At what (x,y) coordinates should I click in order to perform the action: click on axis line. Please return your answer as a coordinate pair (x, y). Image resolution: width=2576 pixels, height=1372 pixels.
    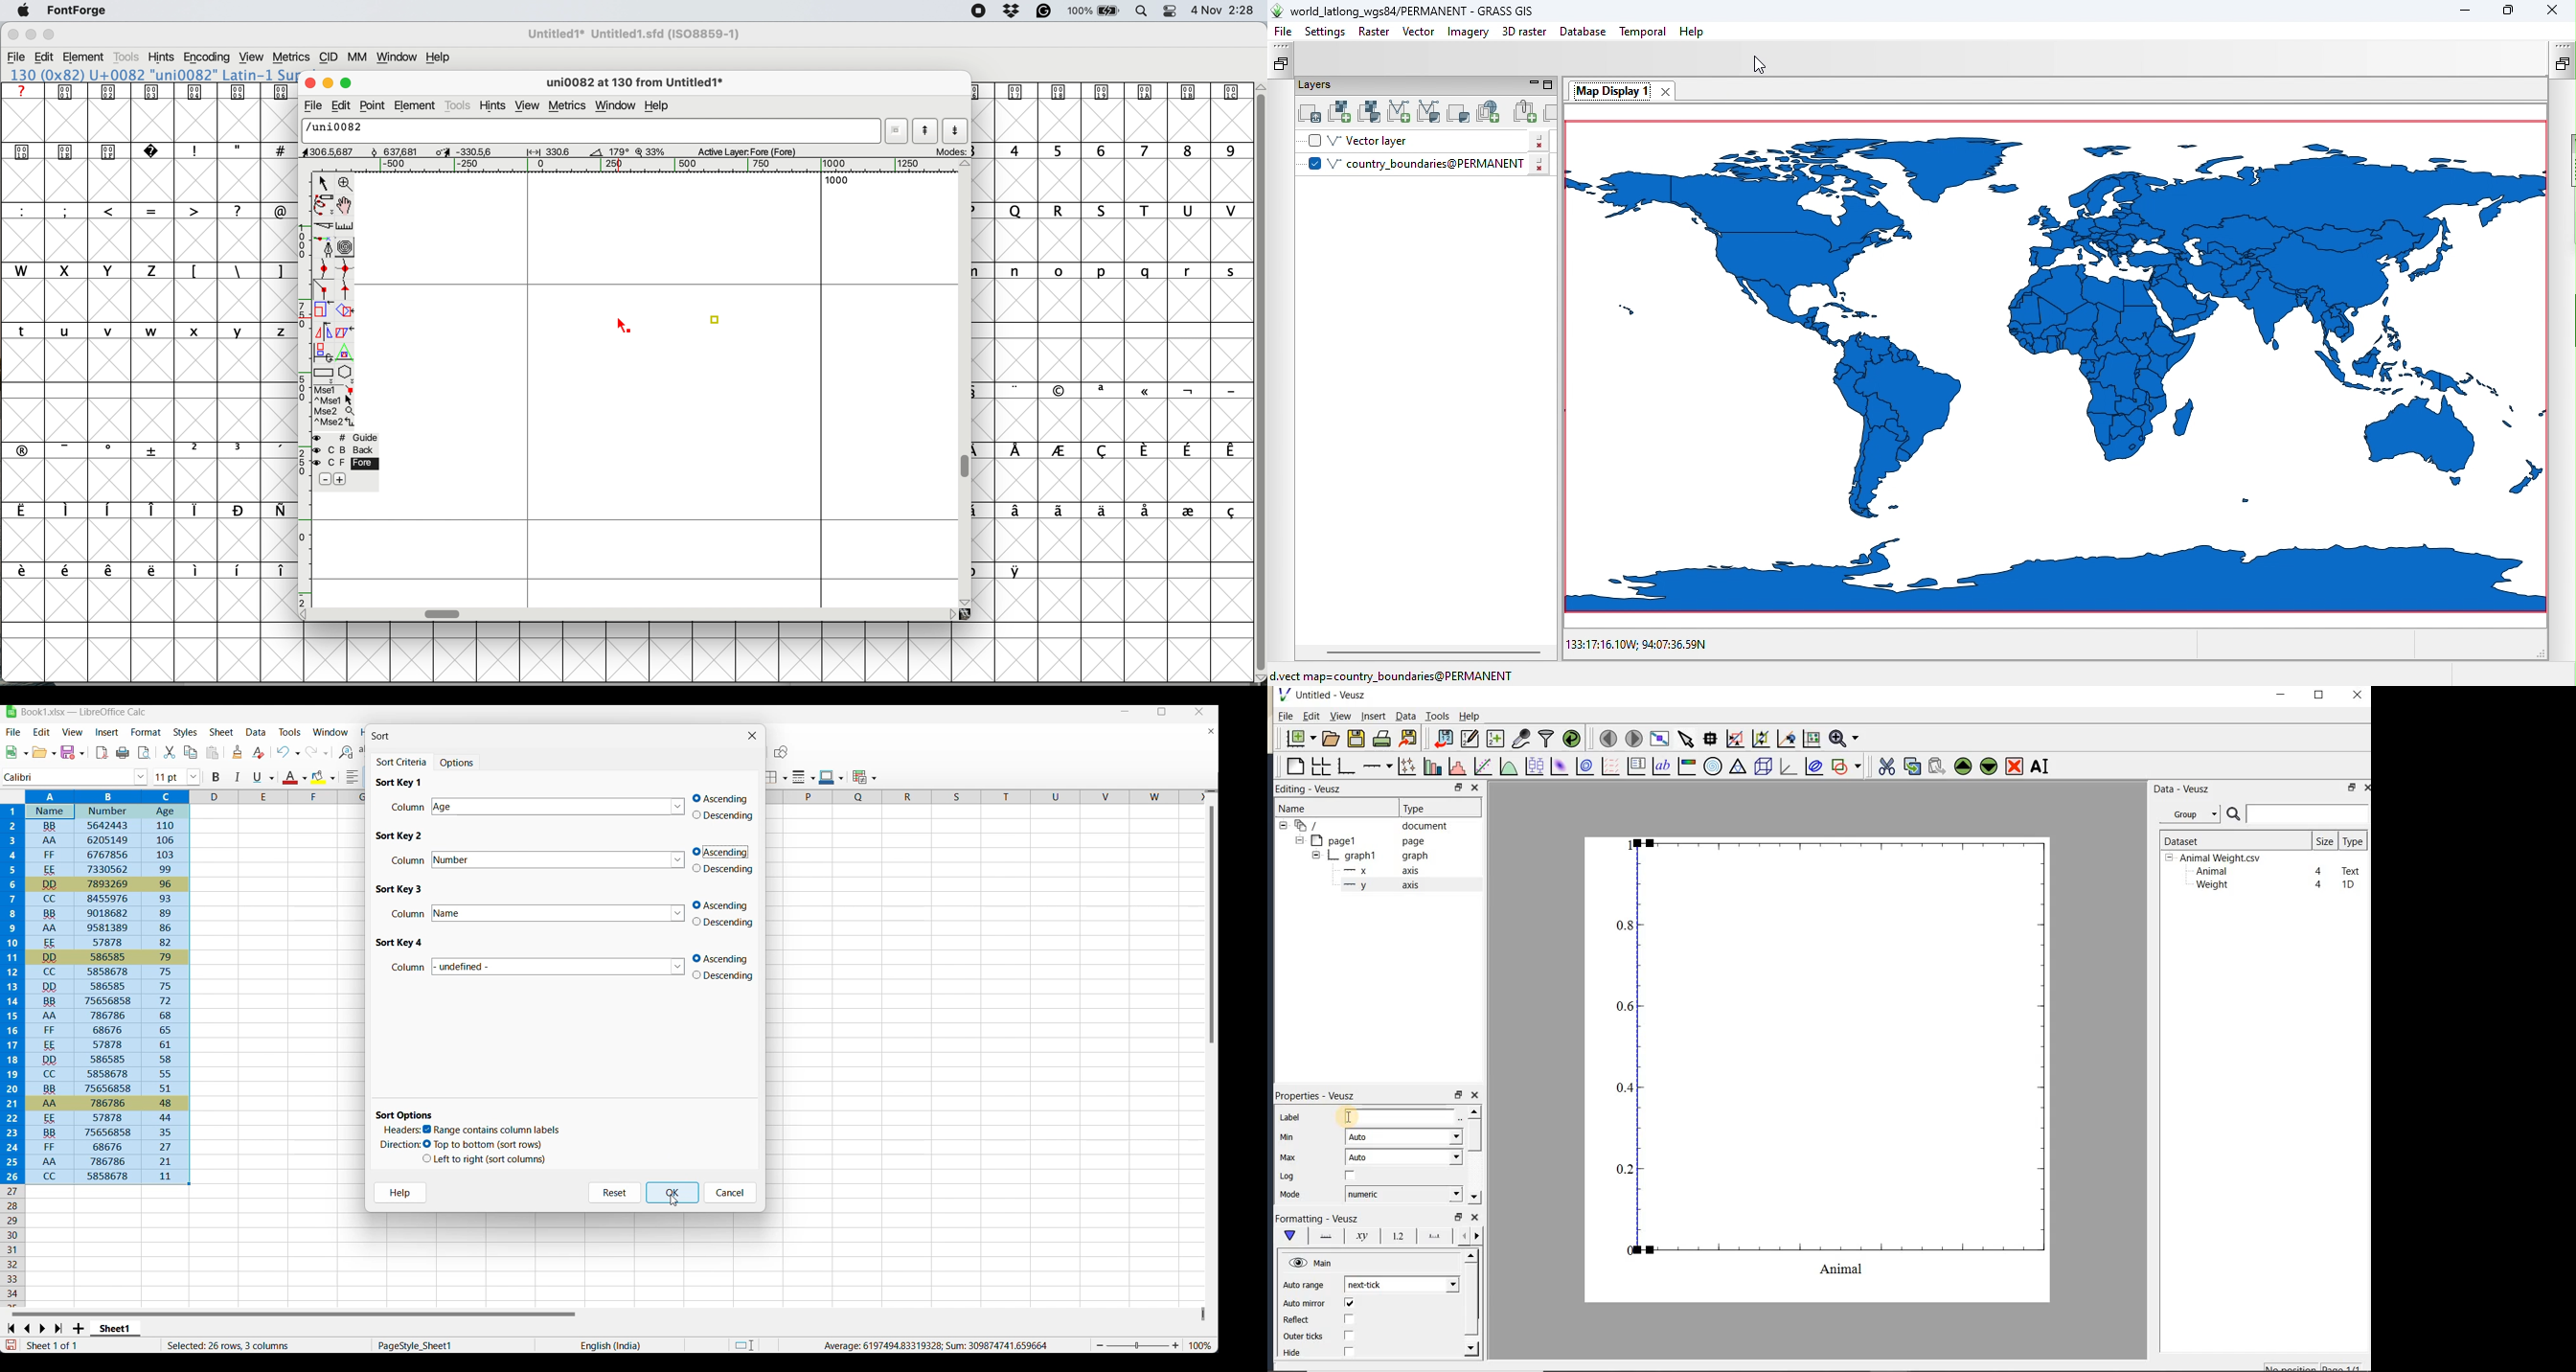
    Looking at the image, I should click on (1323, 1236).